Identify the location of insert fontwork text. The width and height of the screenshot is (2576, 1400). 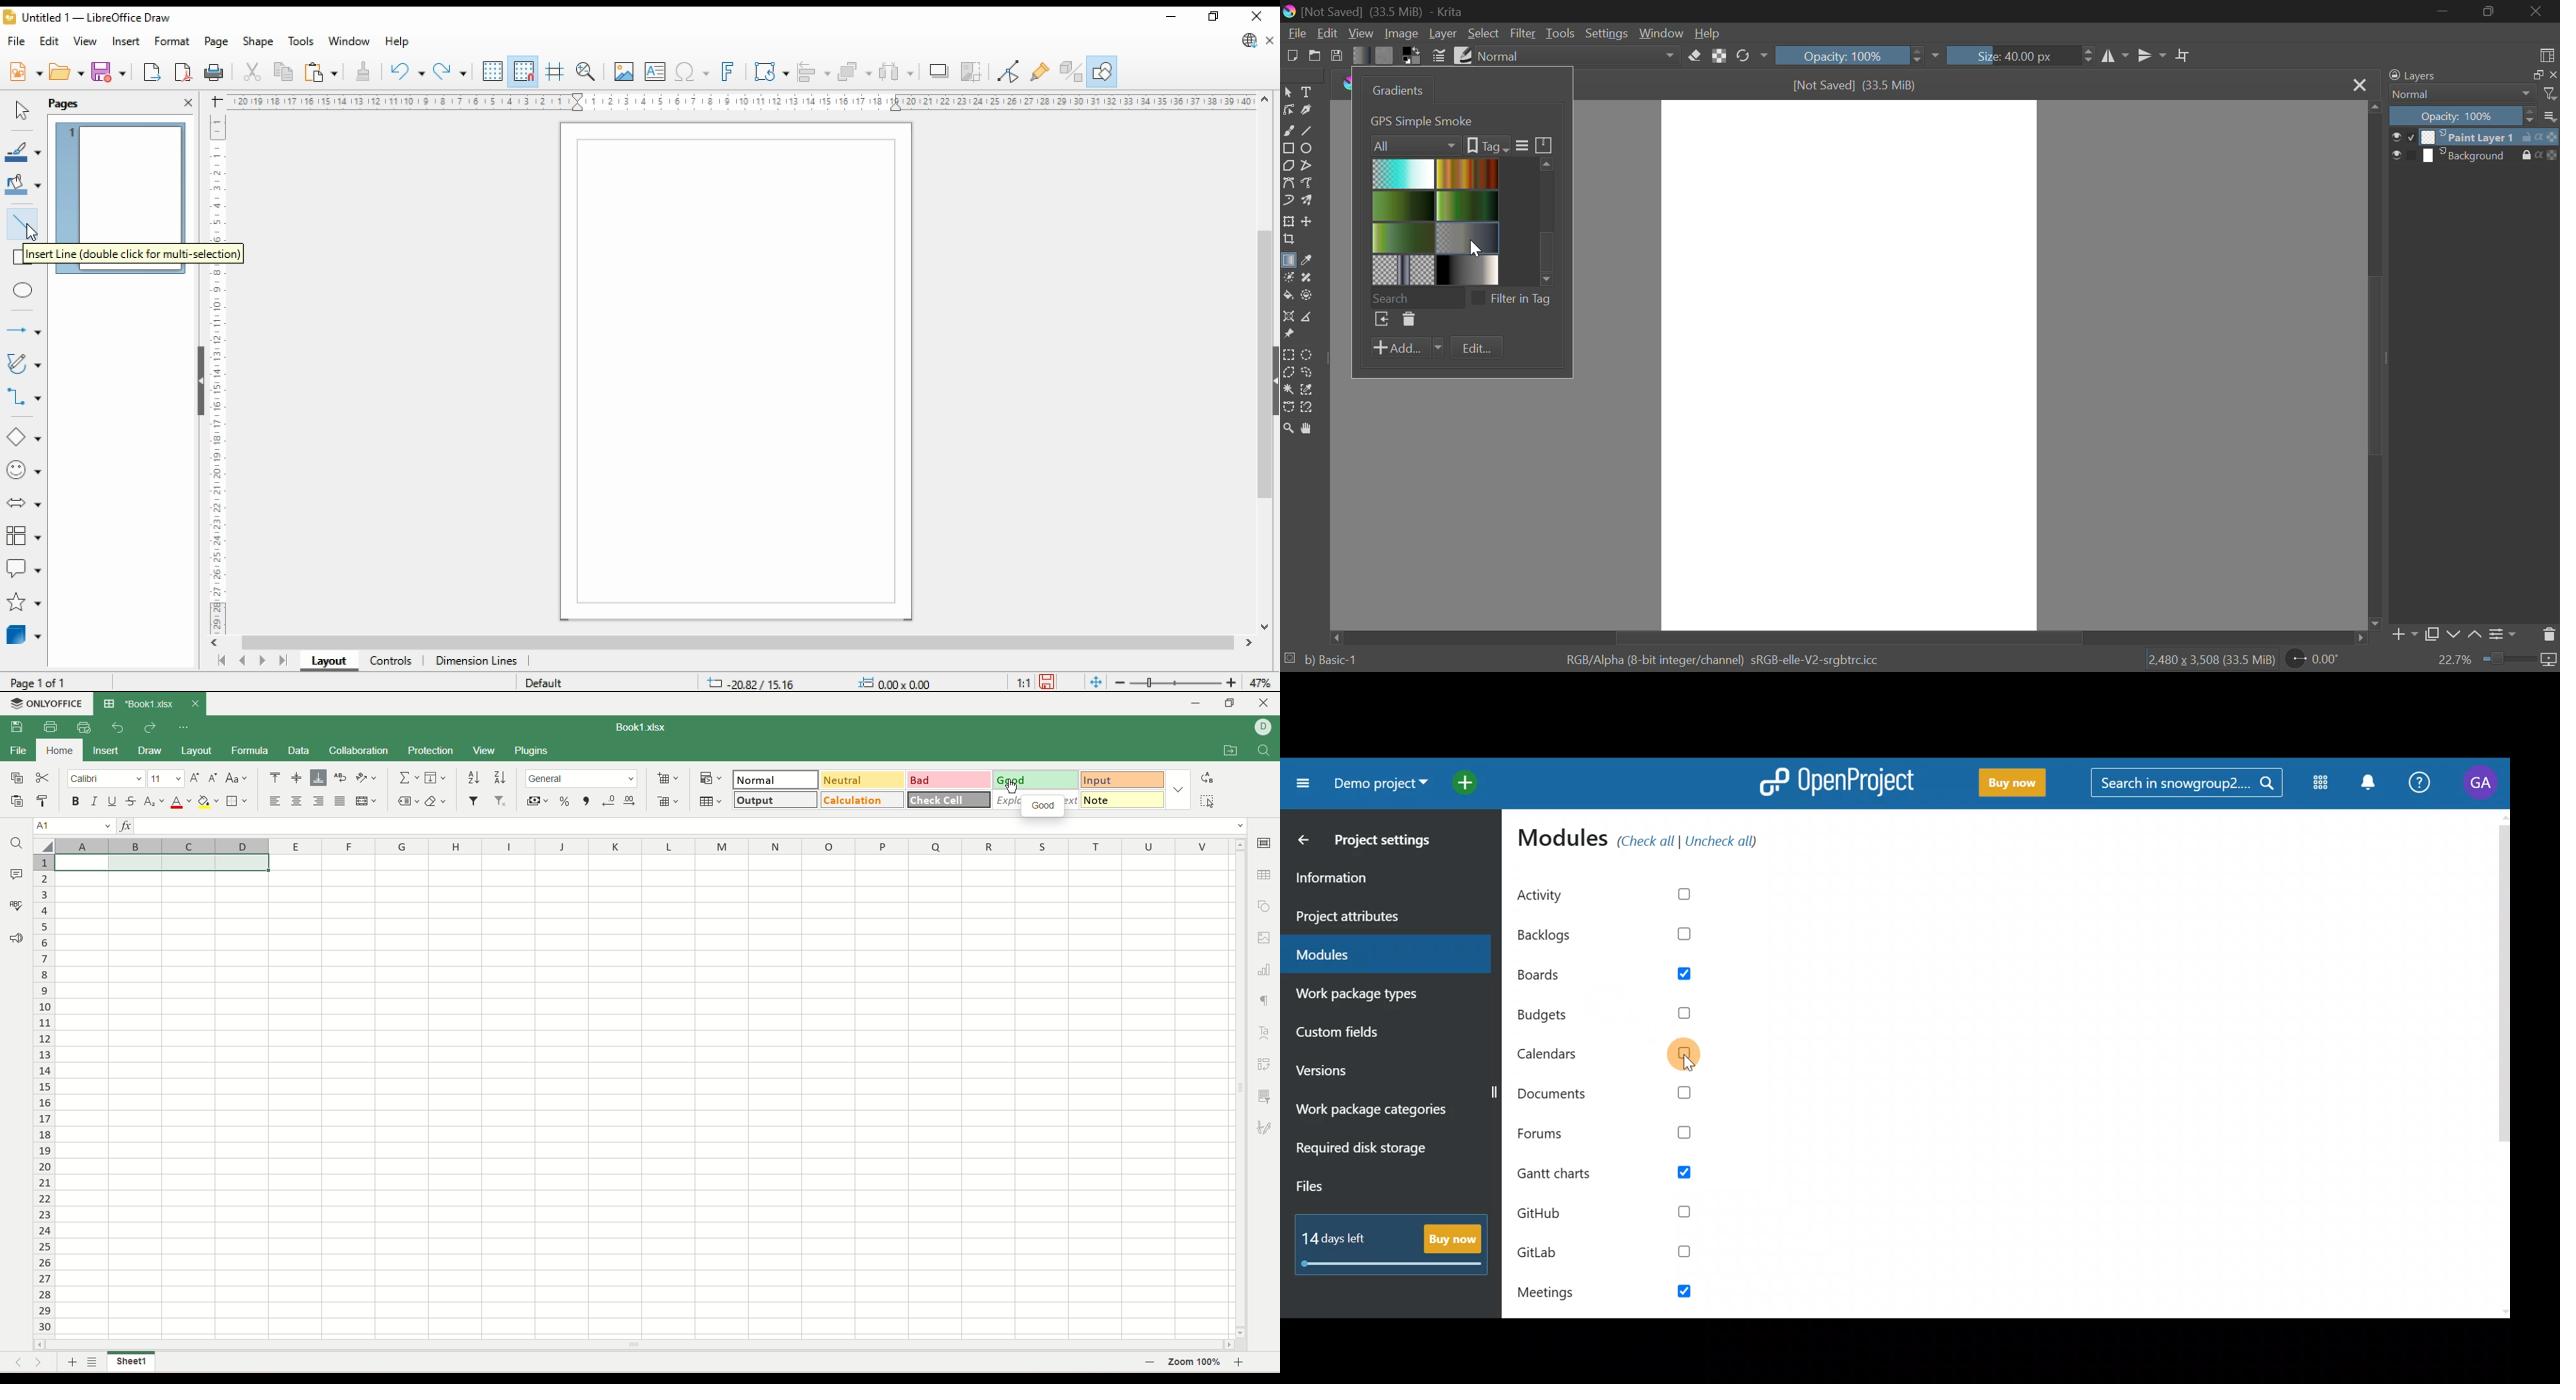
(728, 71).